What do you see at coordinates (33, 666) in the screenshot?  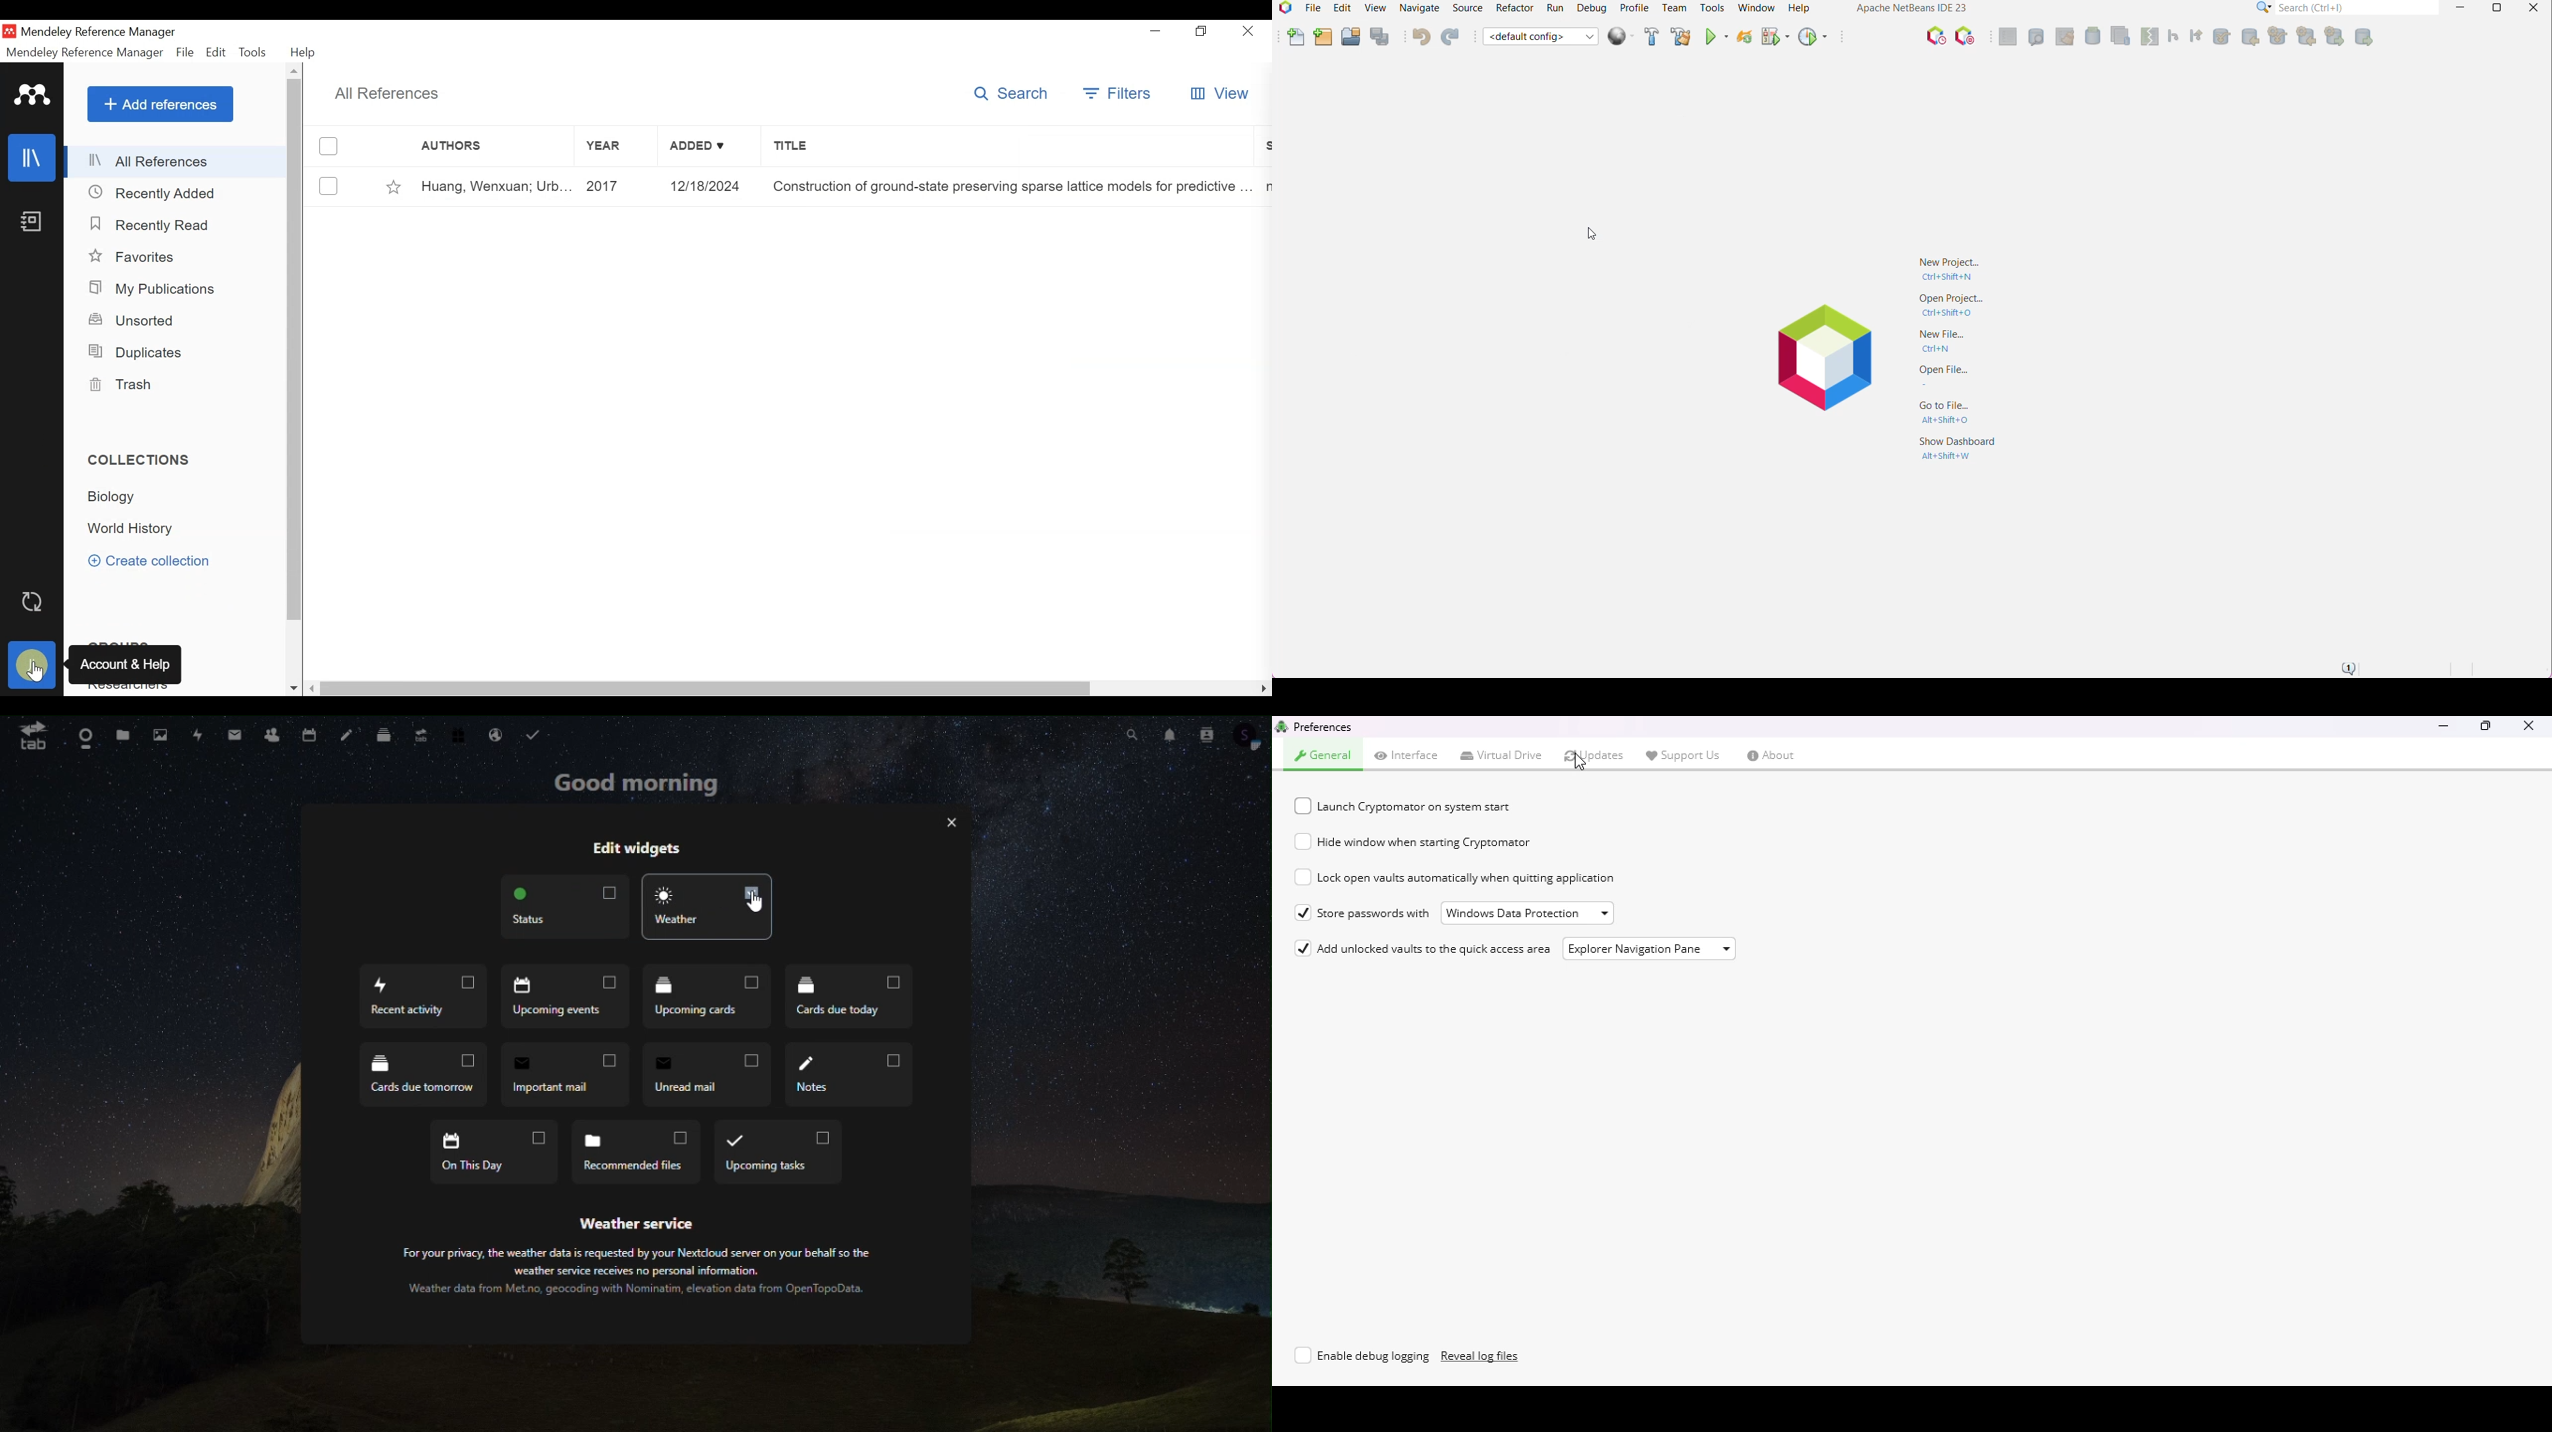 I see `Avatar` at bounding box center [33, 666].